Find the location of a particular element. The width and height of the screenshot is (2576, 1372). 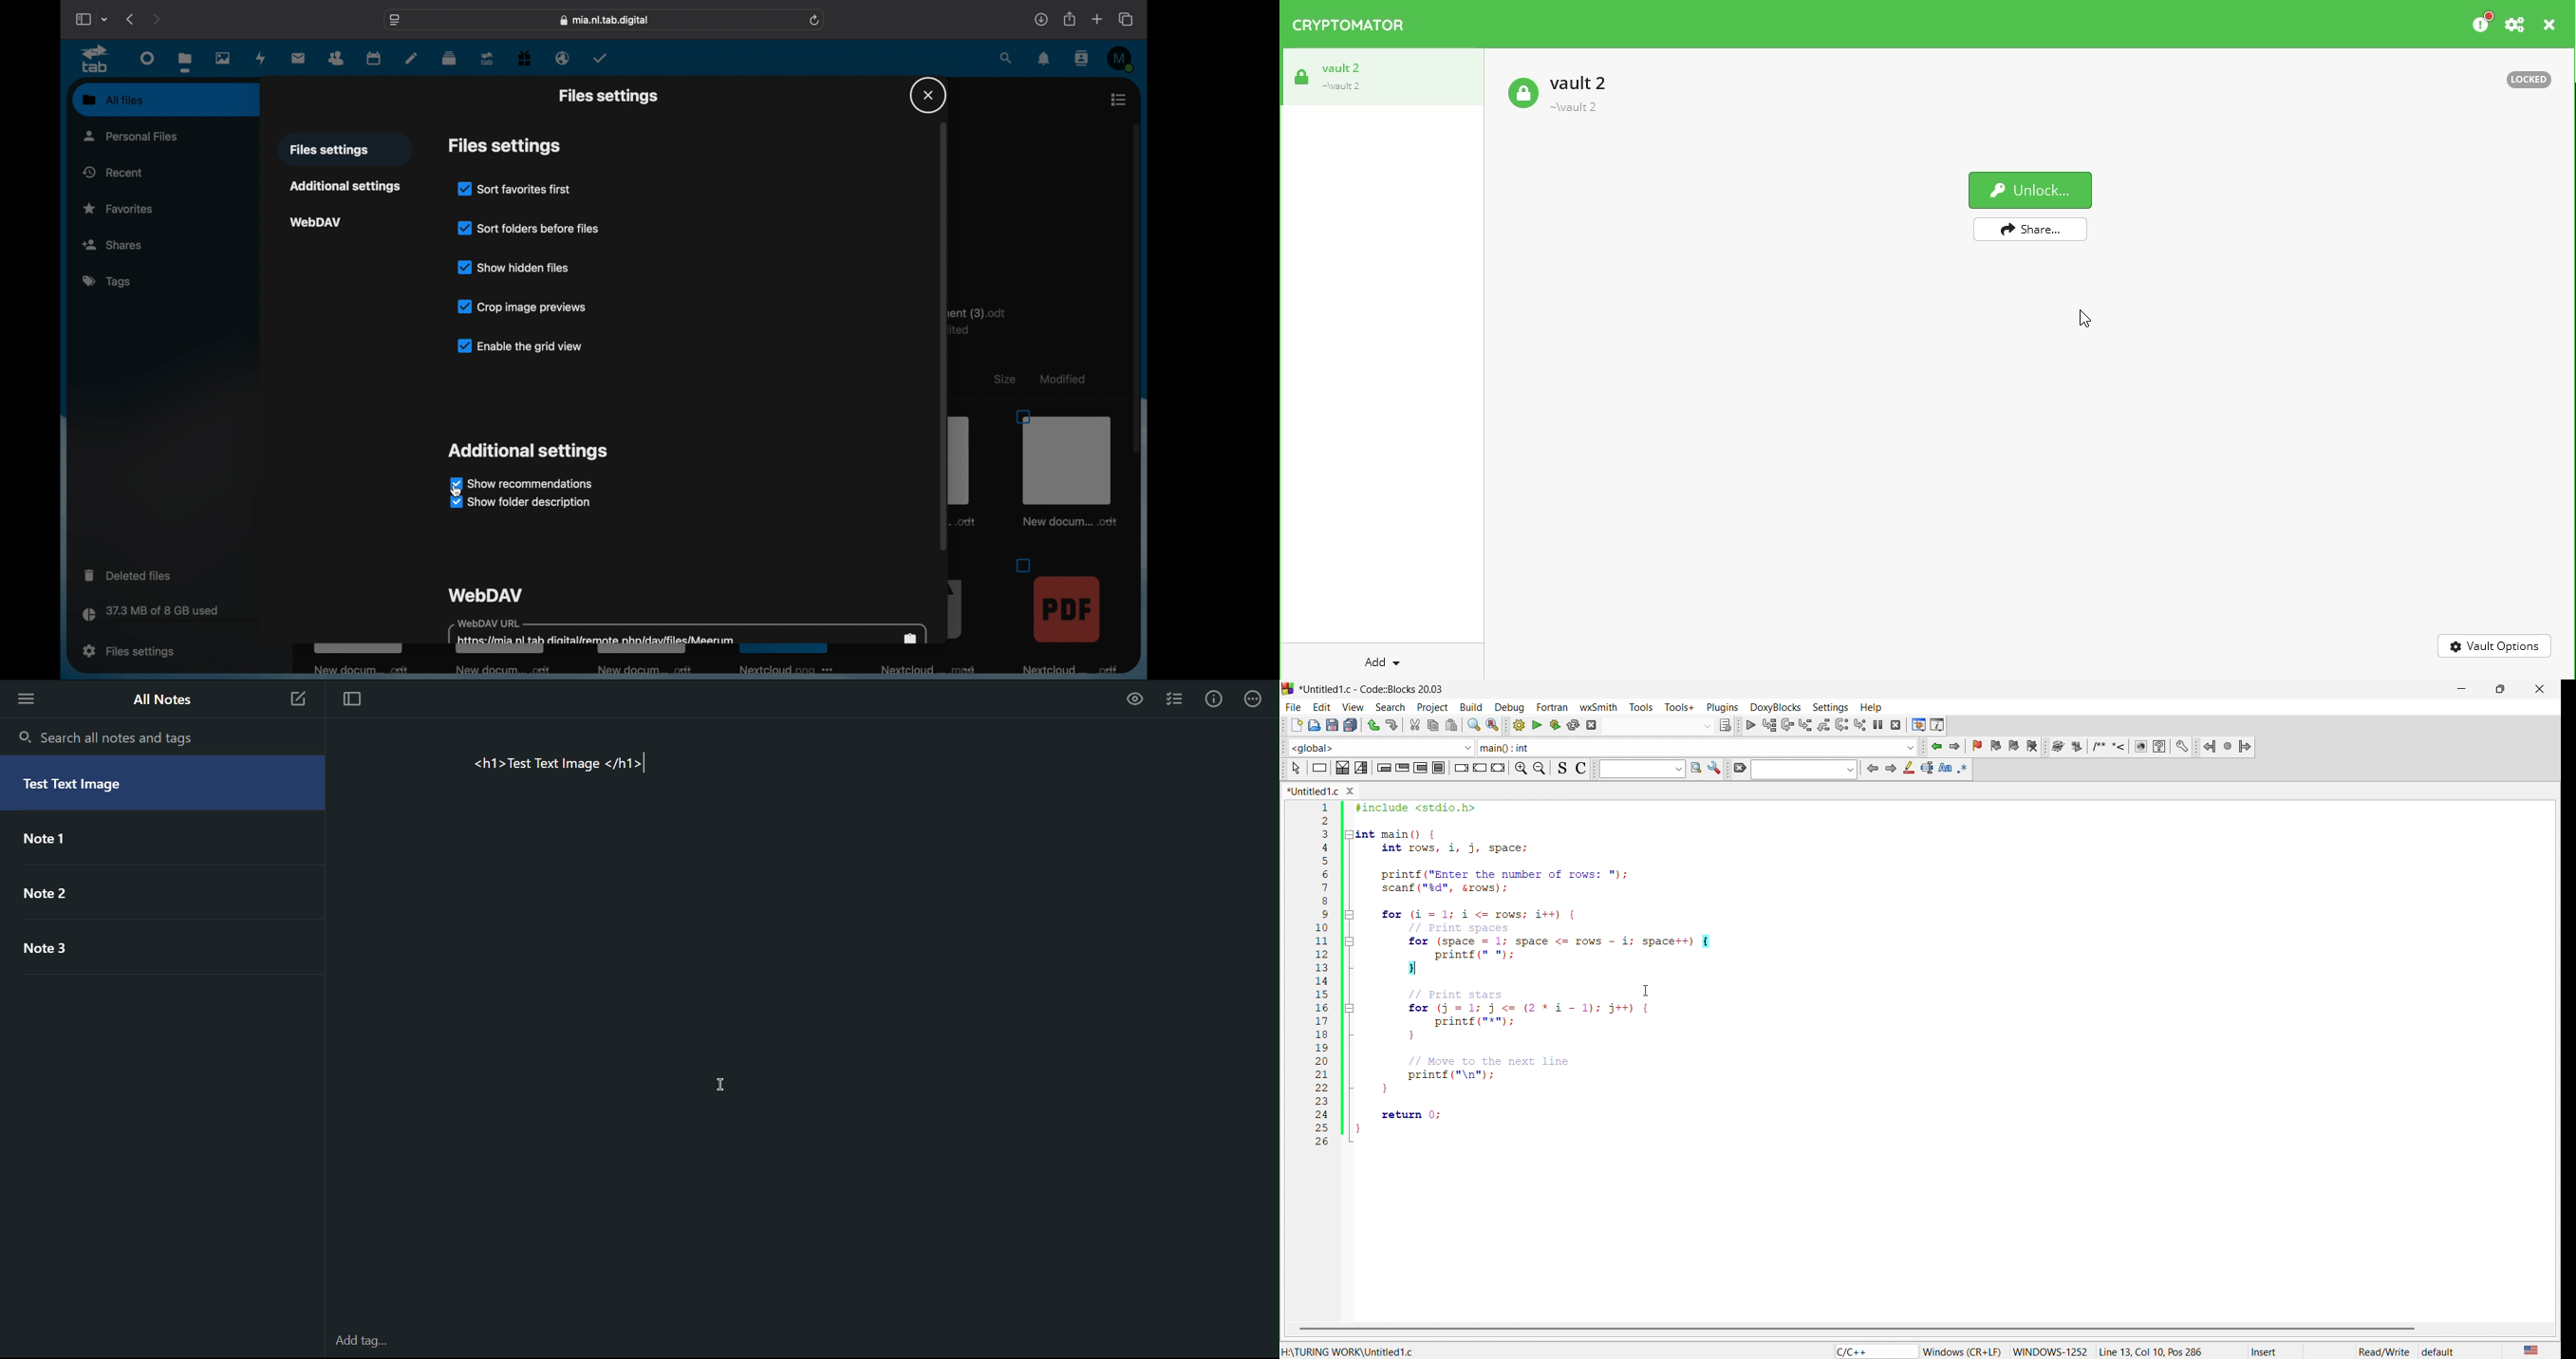

notifications is located at coordinates (1045, 59).